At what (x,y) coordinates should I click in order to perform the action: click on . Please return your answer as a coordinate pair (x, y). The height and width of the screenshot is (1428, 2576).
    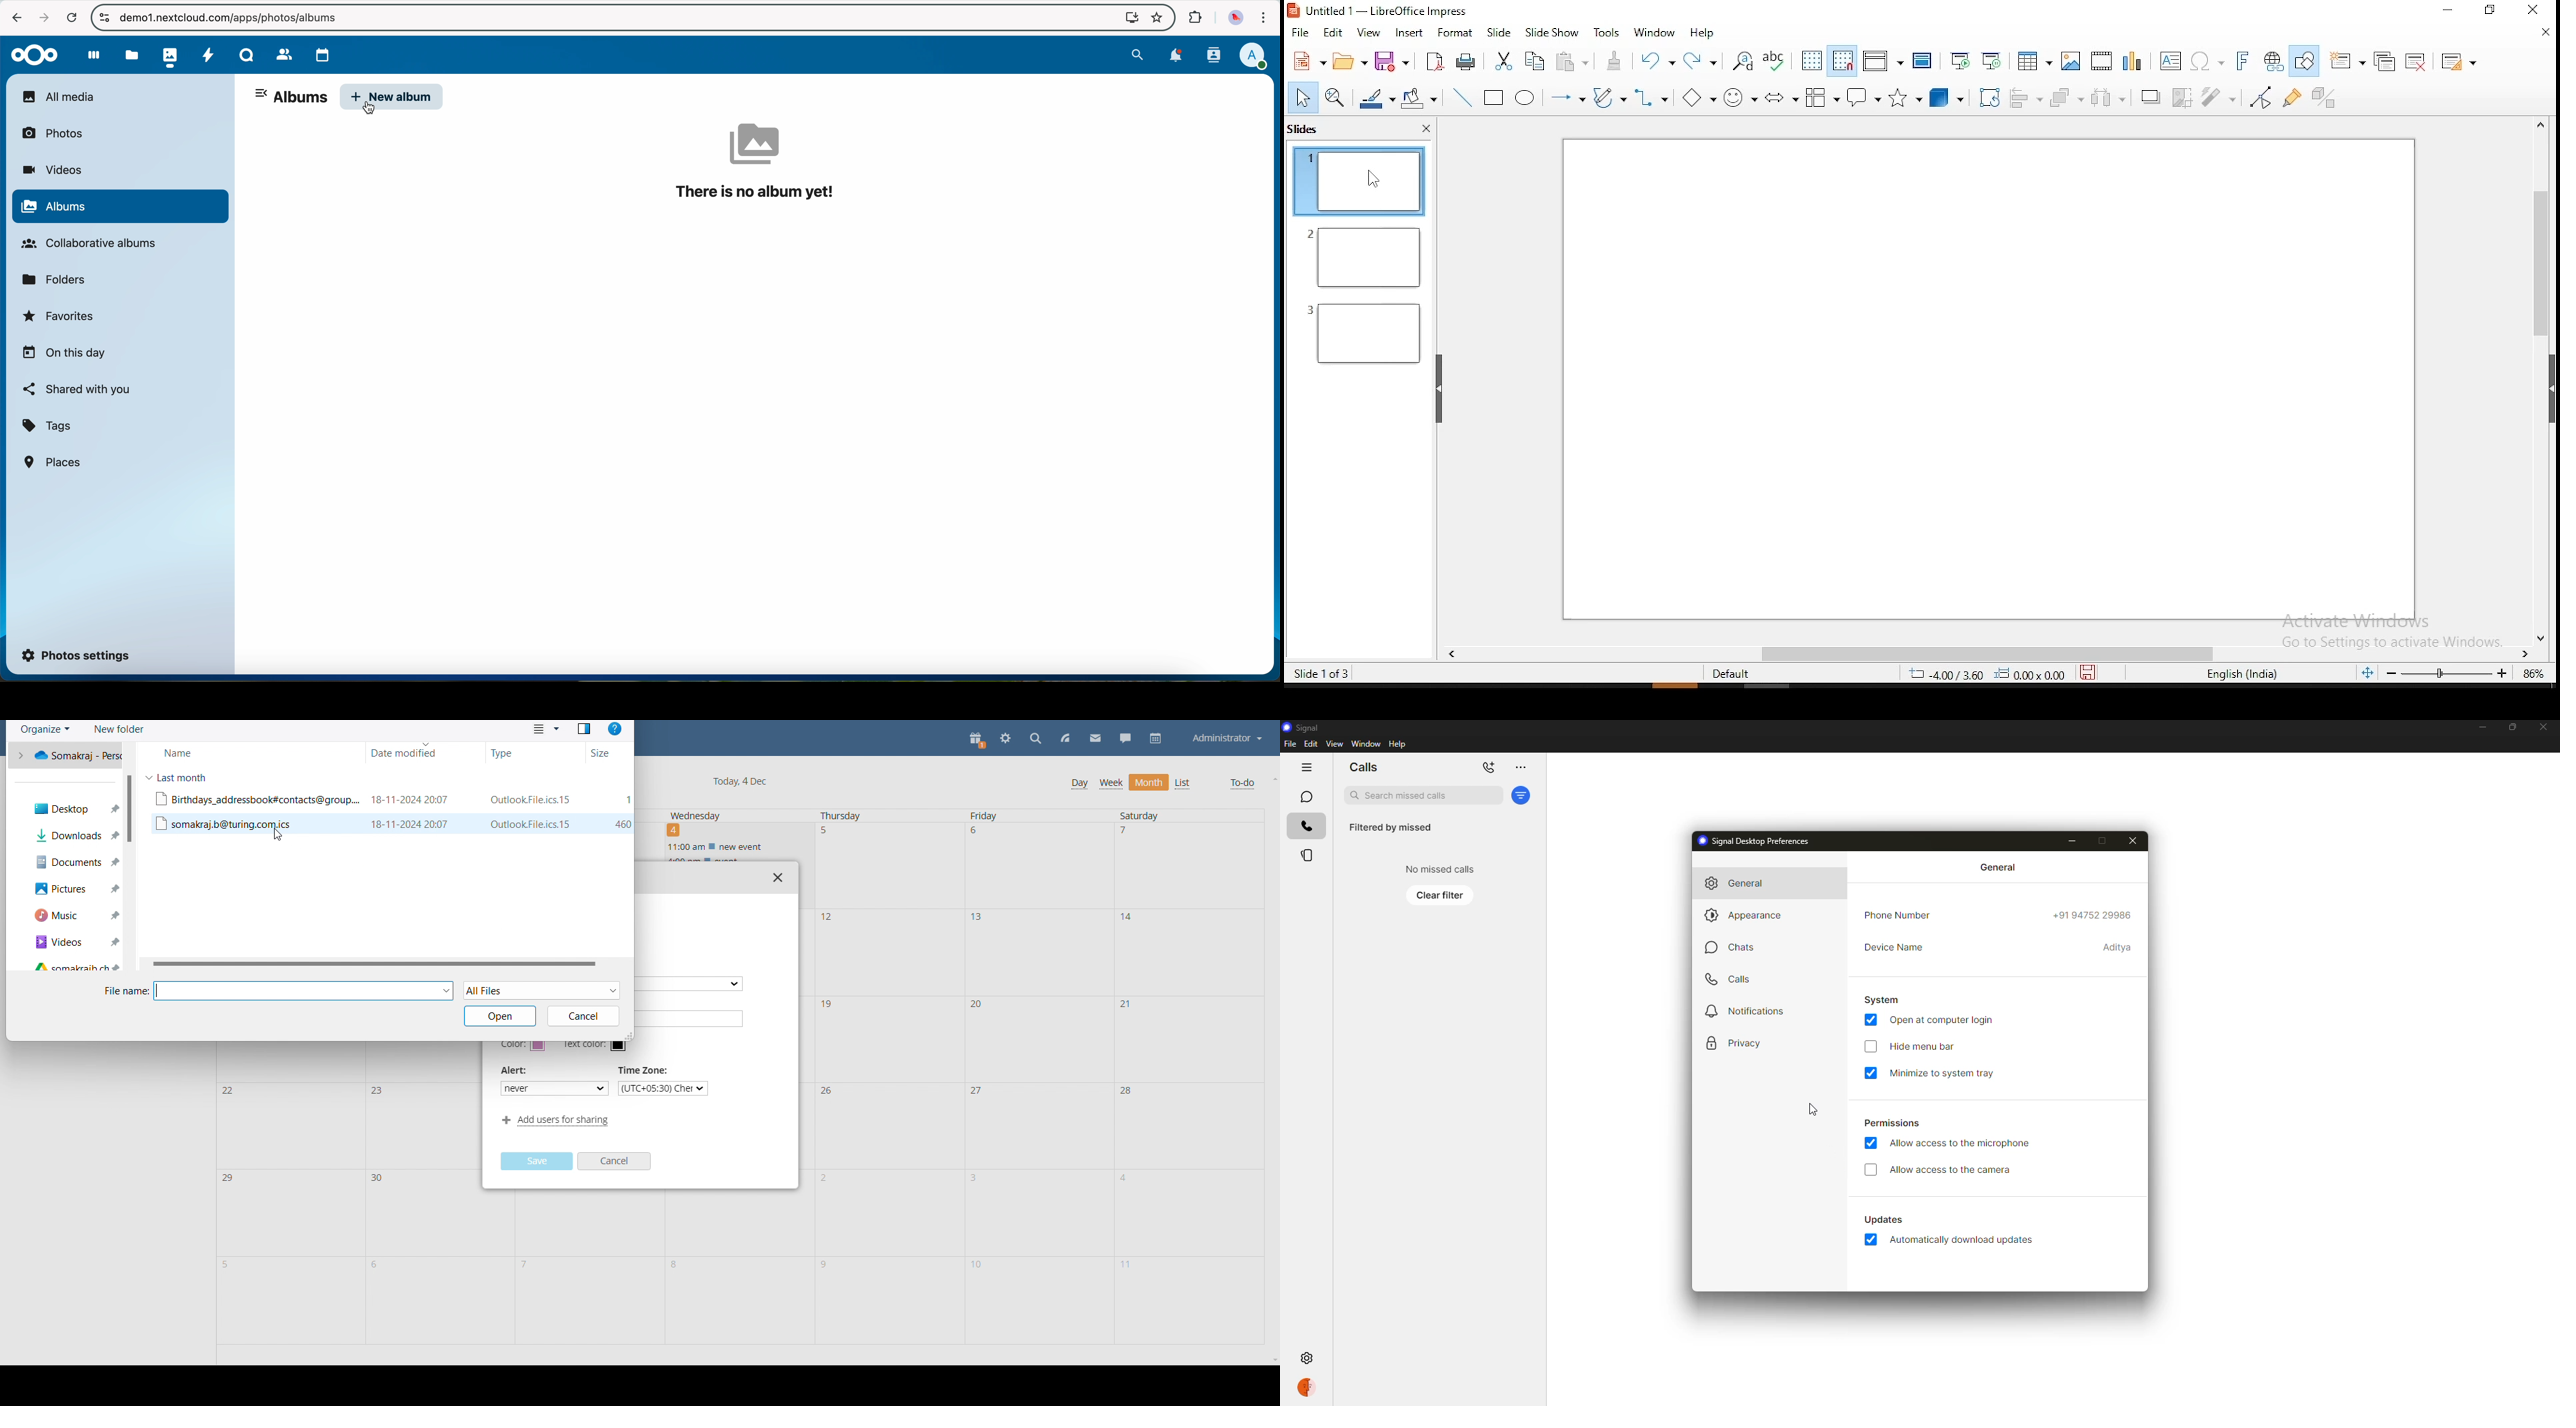
    Looking at the image, I should click on (1497, 98).